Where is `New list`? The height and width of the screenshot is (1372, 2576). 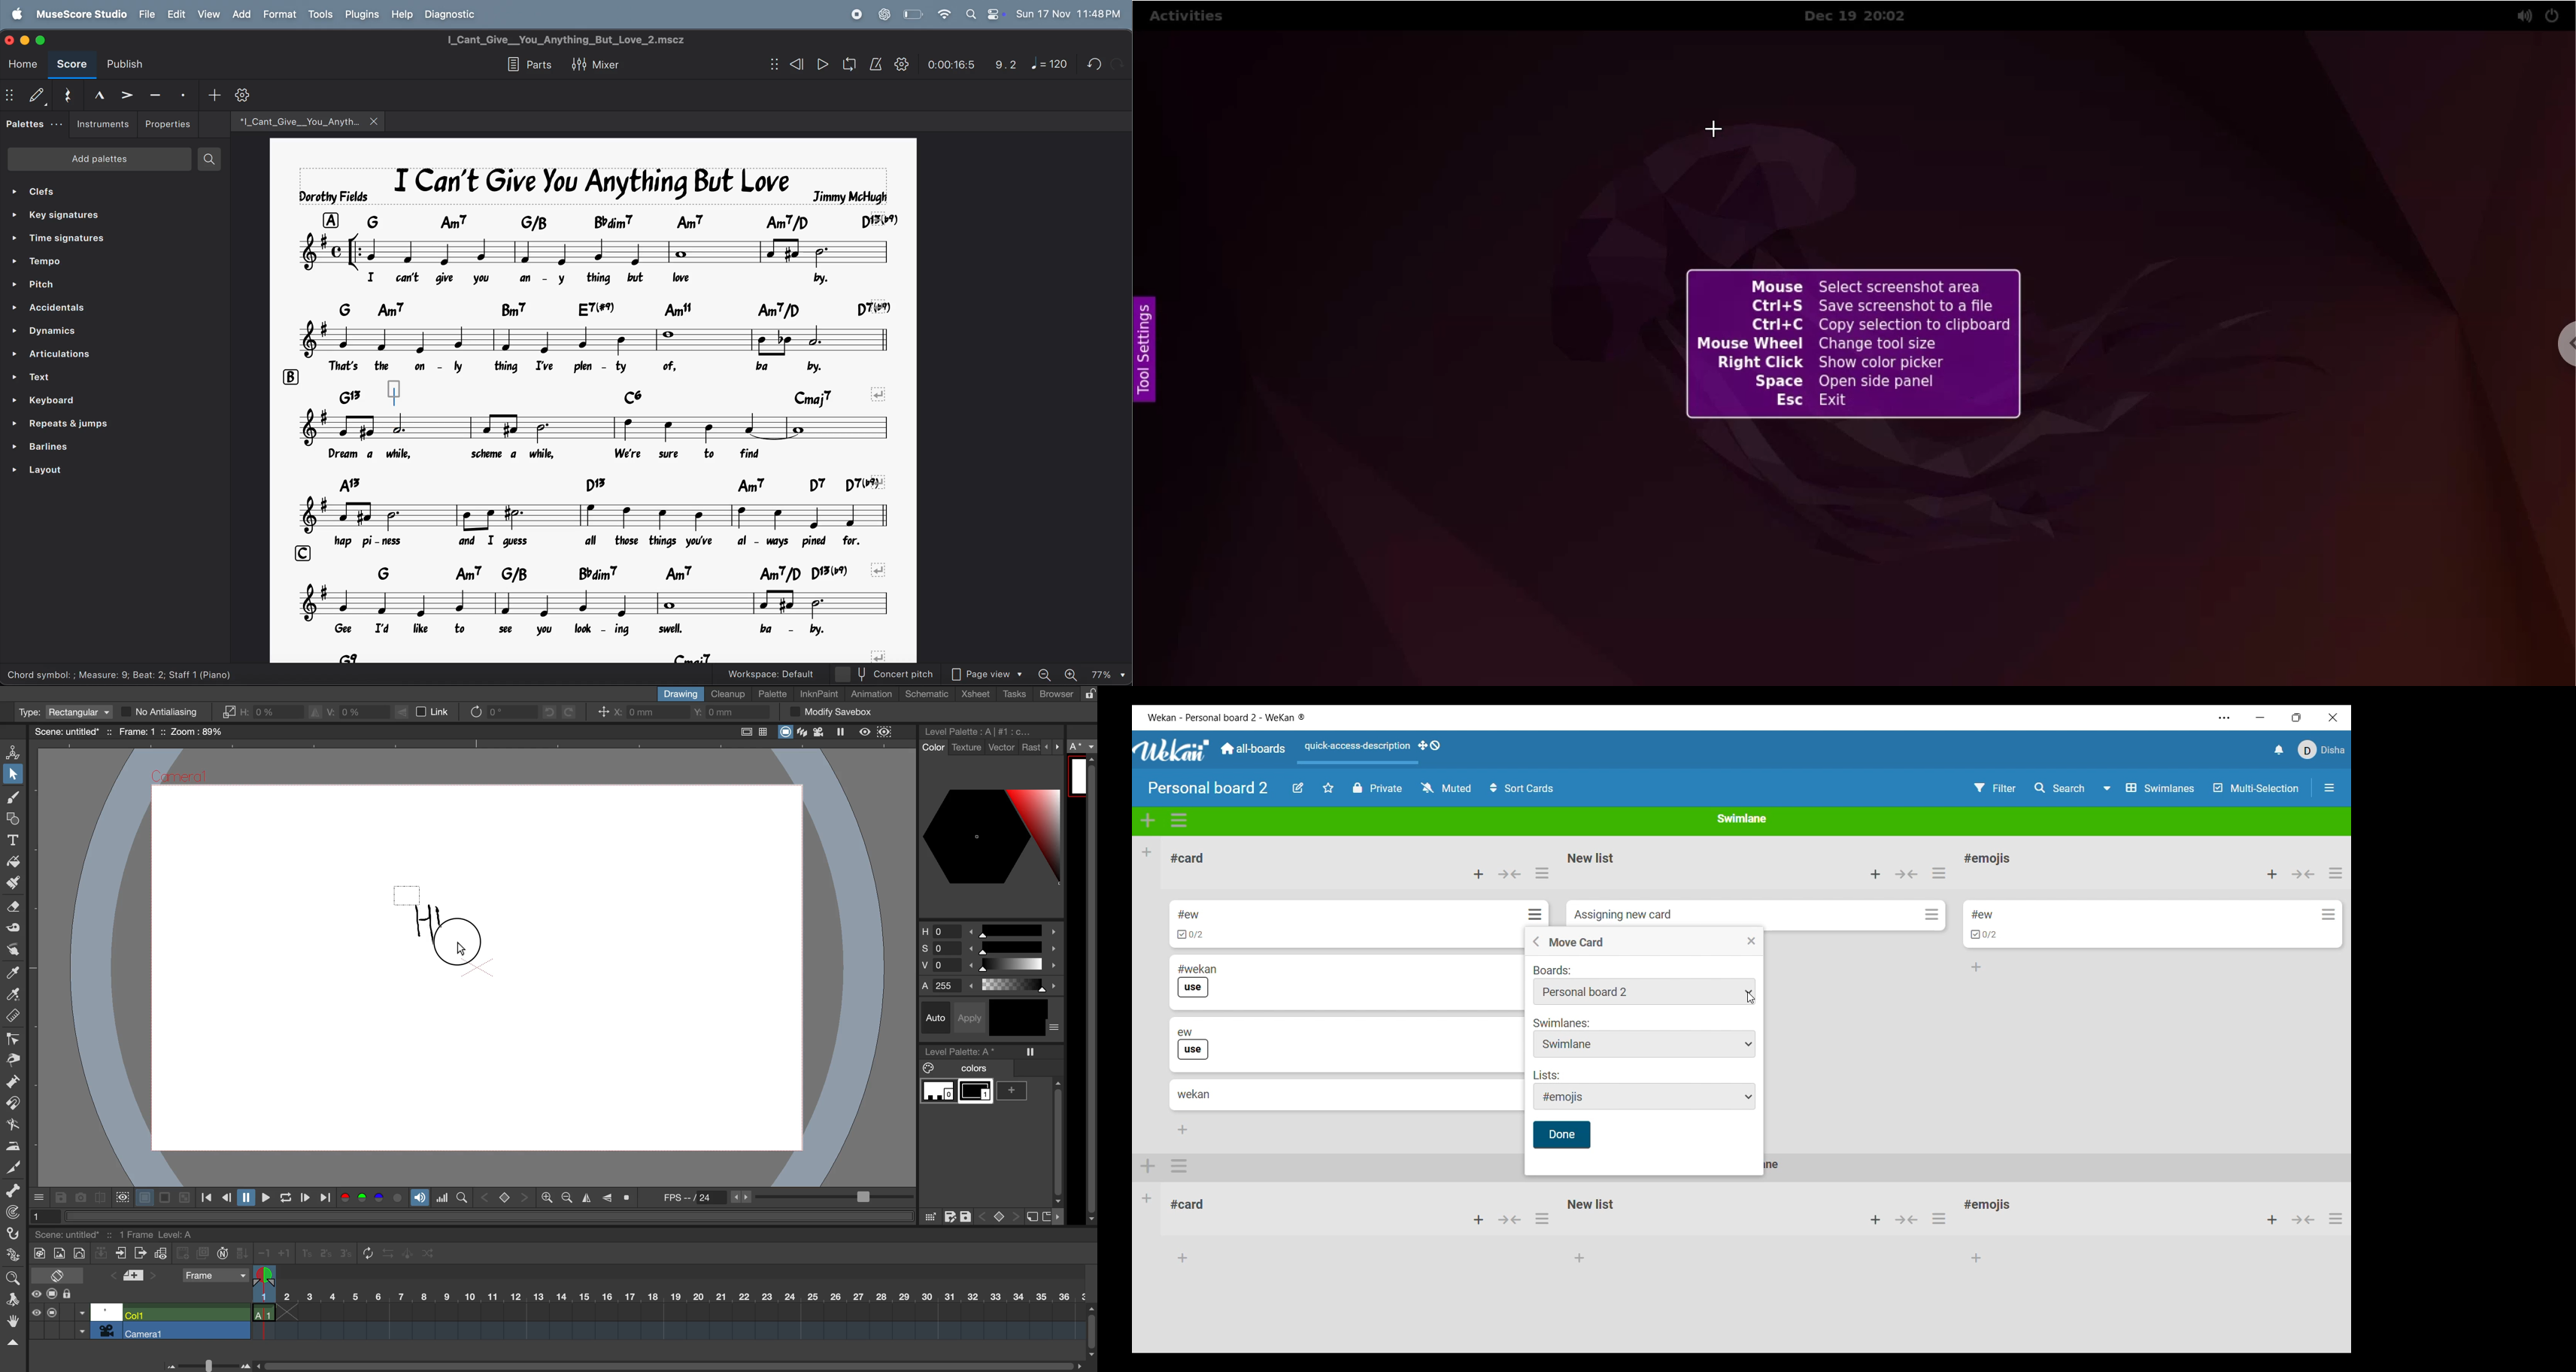 New list is located at coordinates (1591, 1204).